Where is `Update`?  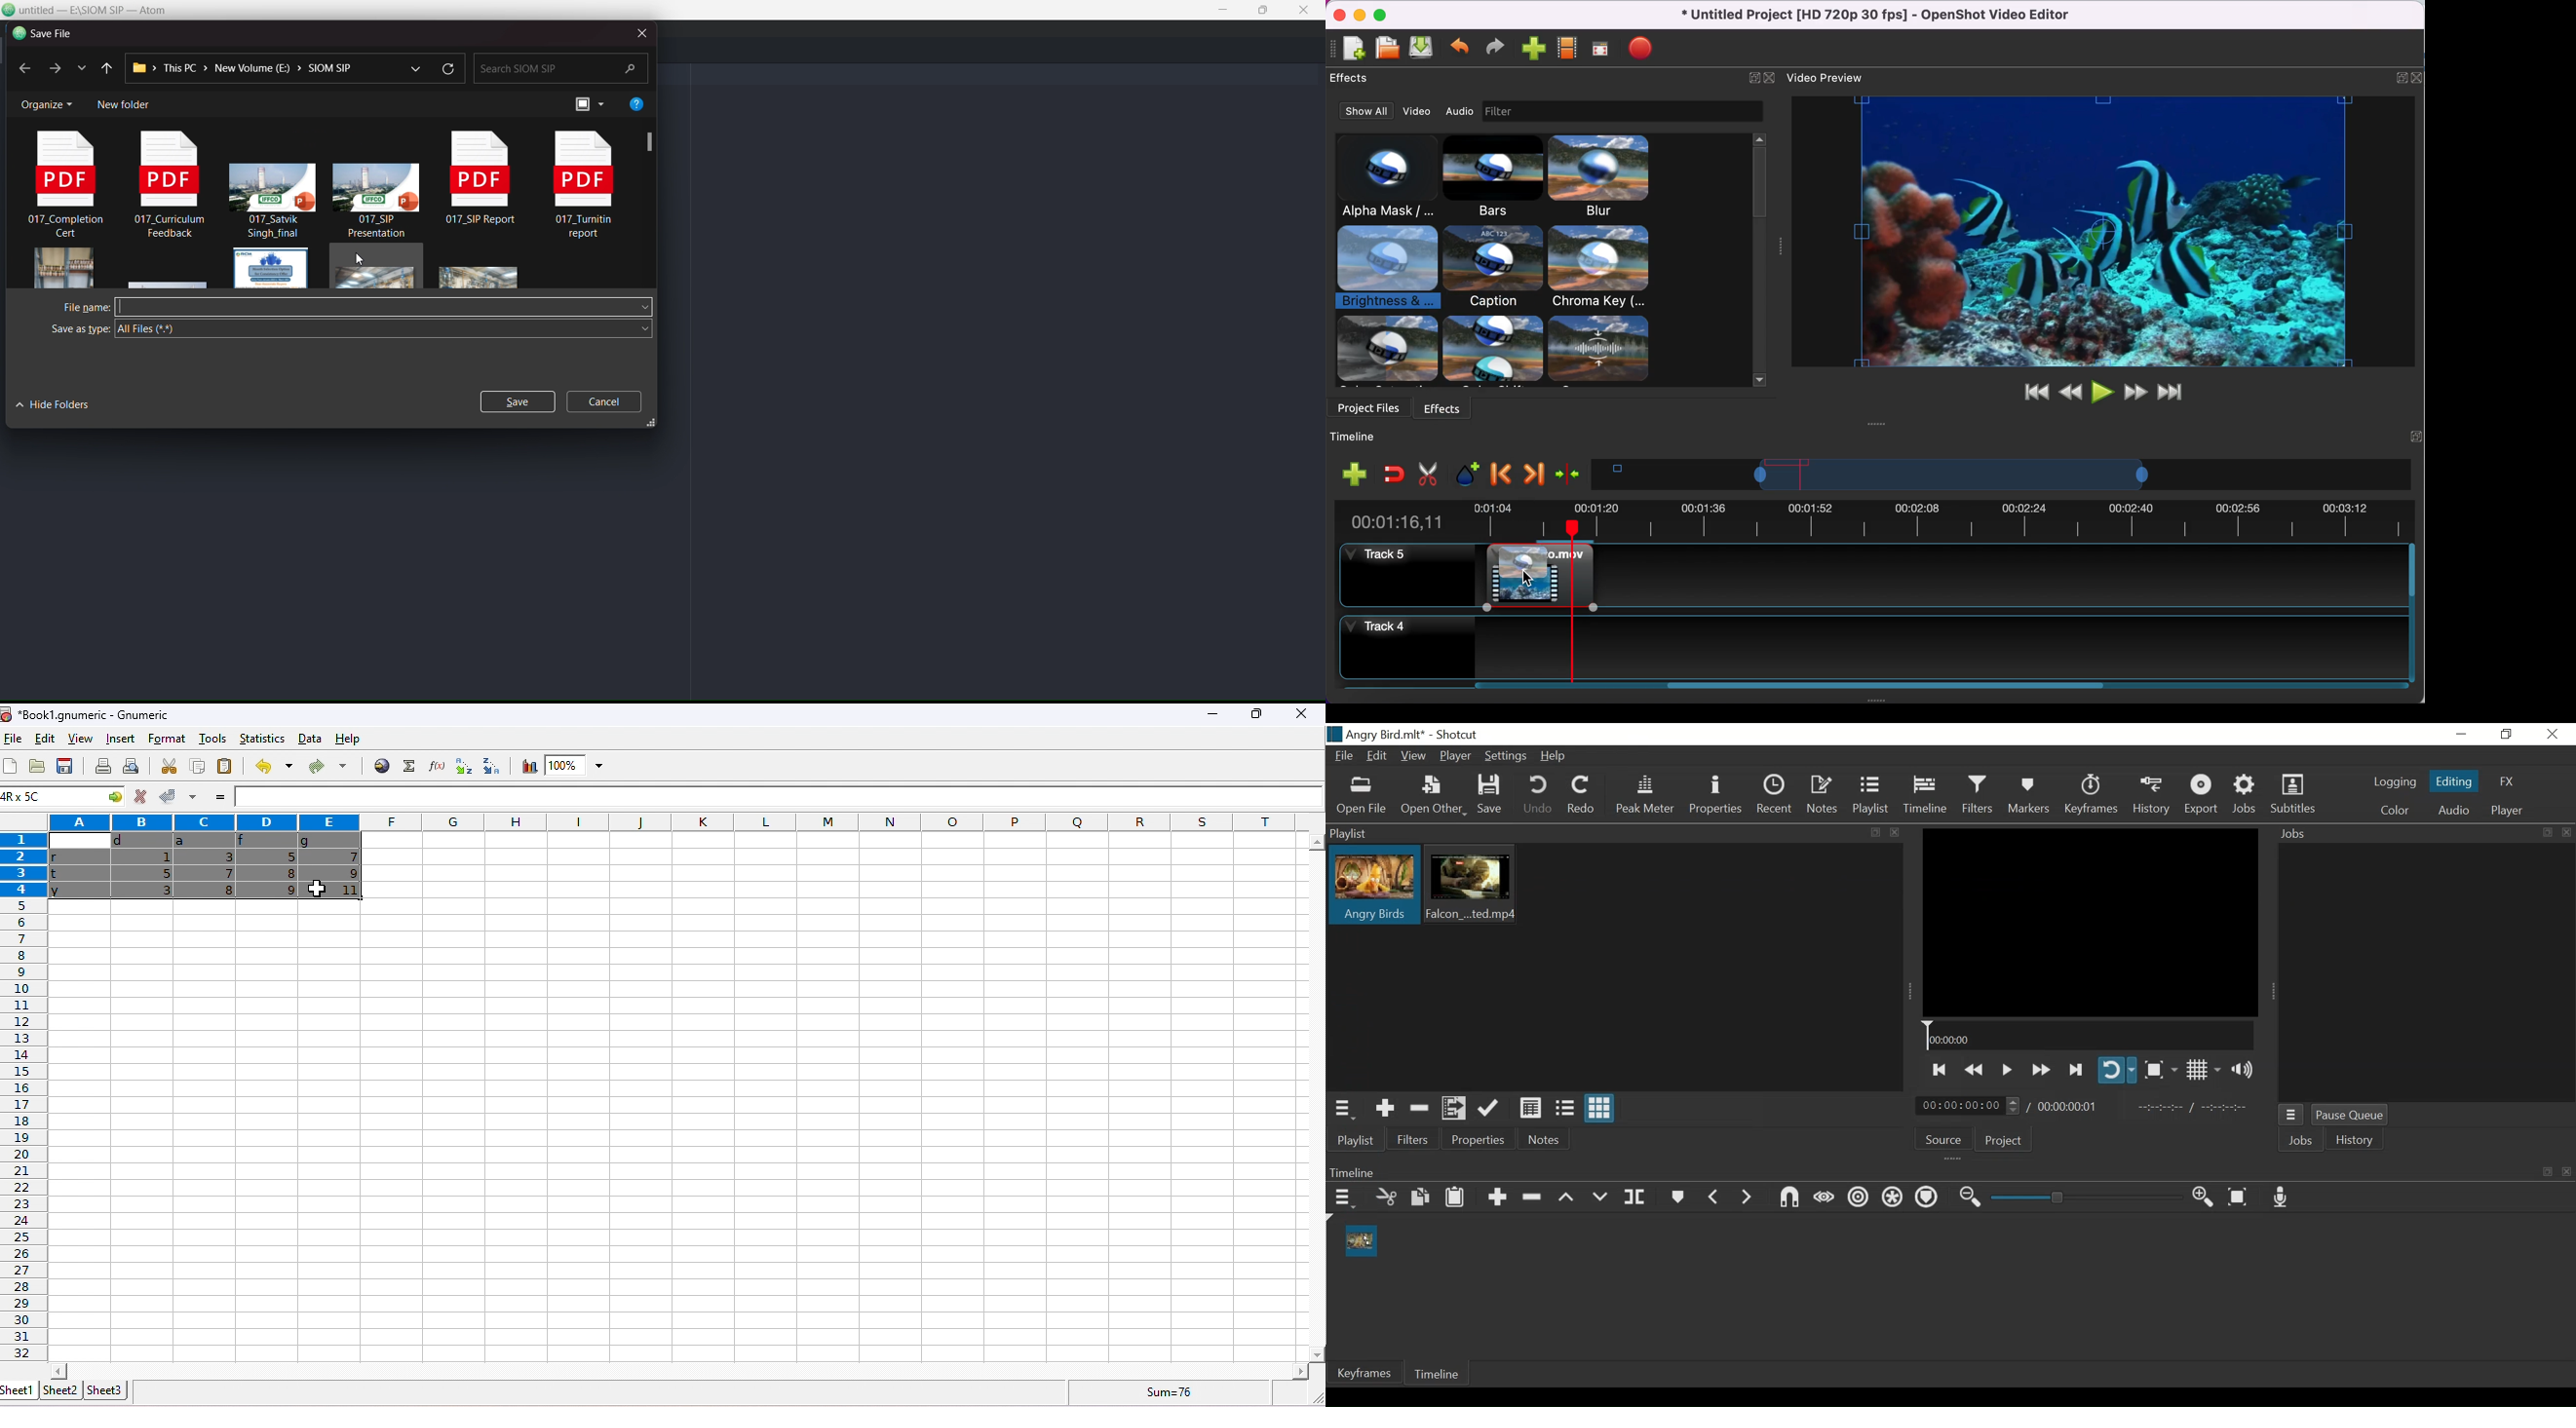 Update is located at coordinates (1488, 1108).